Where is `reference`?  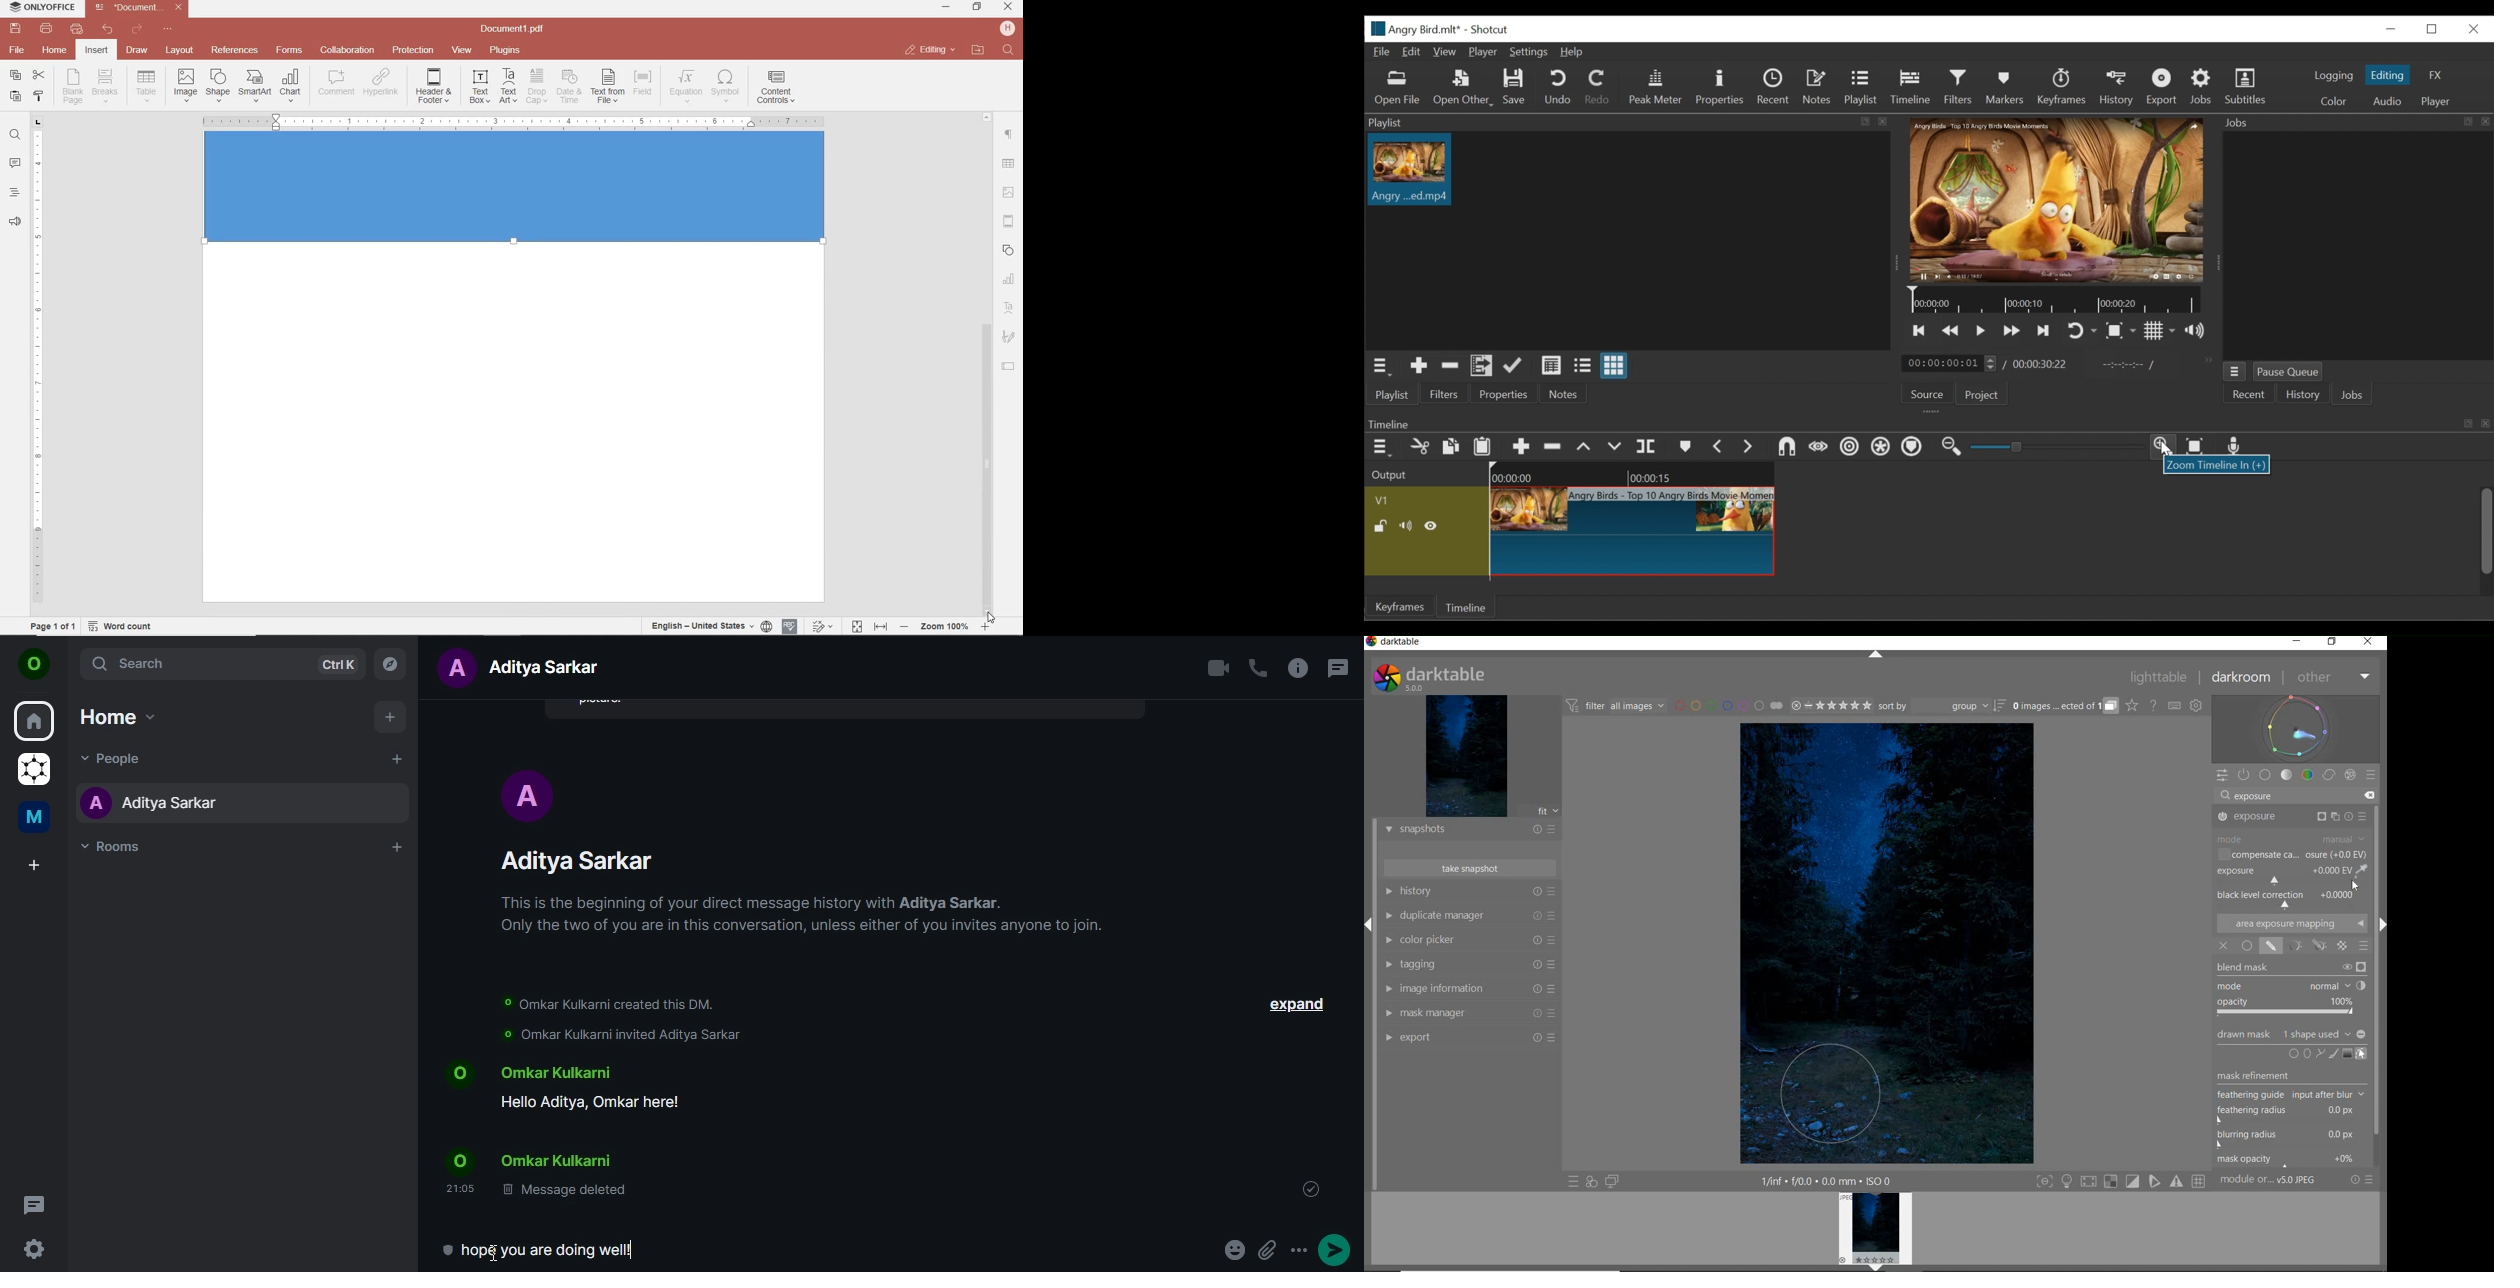 reference is located at coordinates (233, 51).